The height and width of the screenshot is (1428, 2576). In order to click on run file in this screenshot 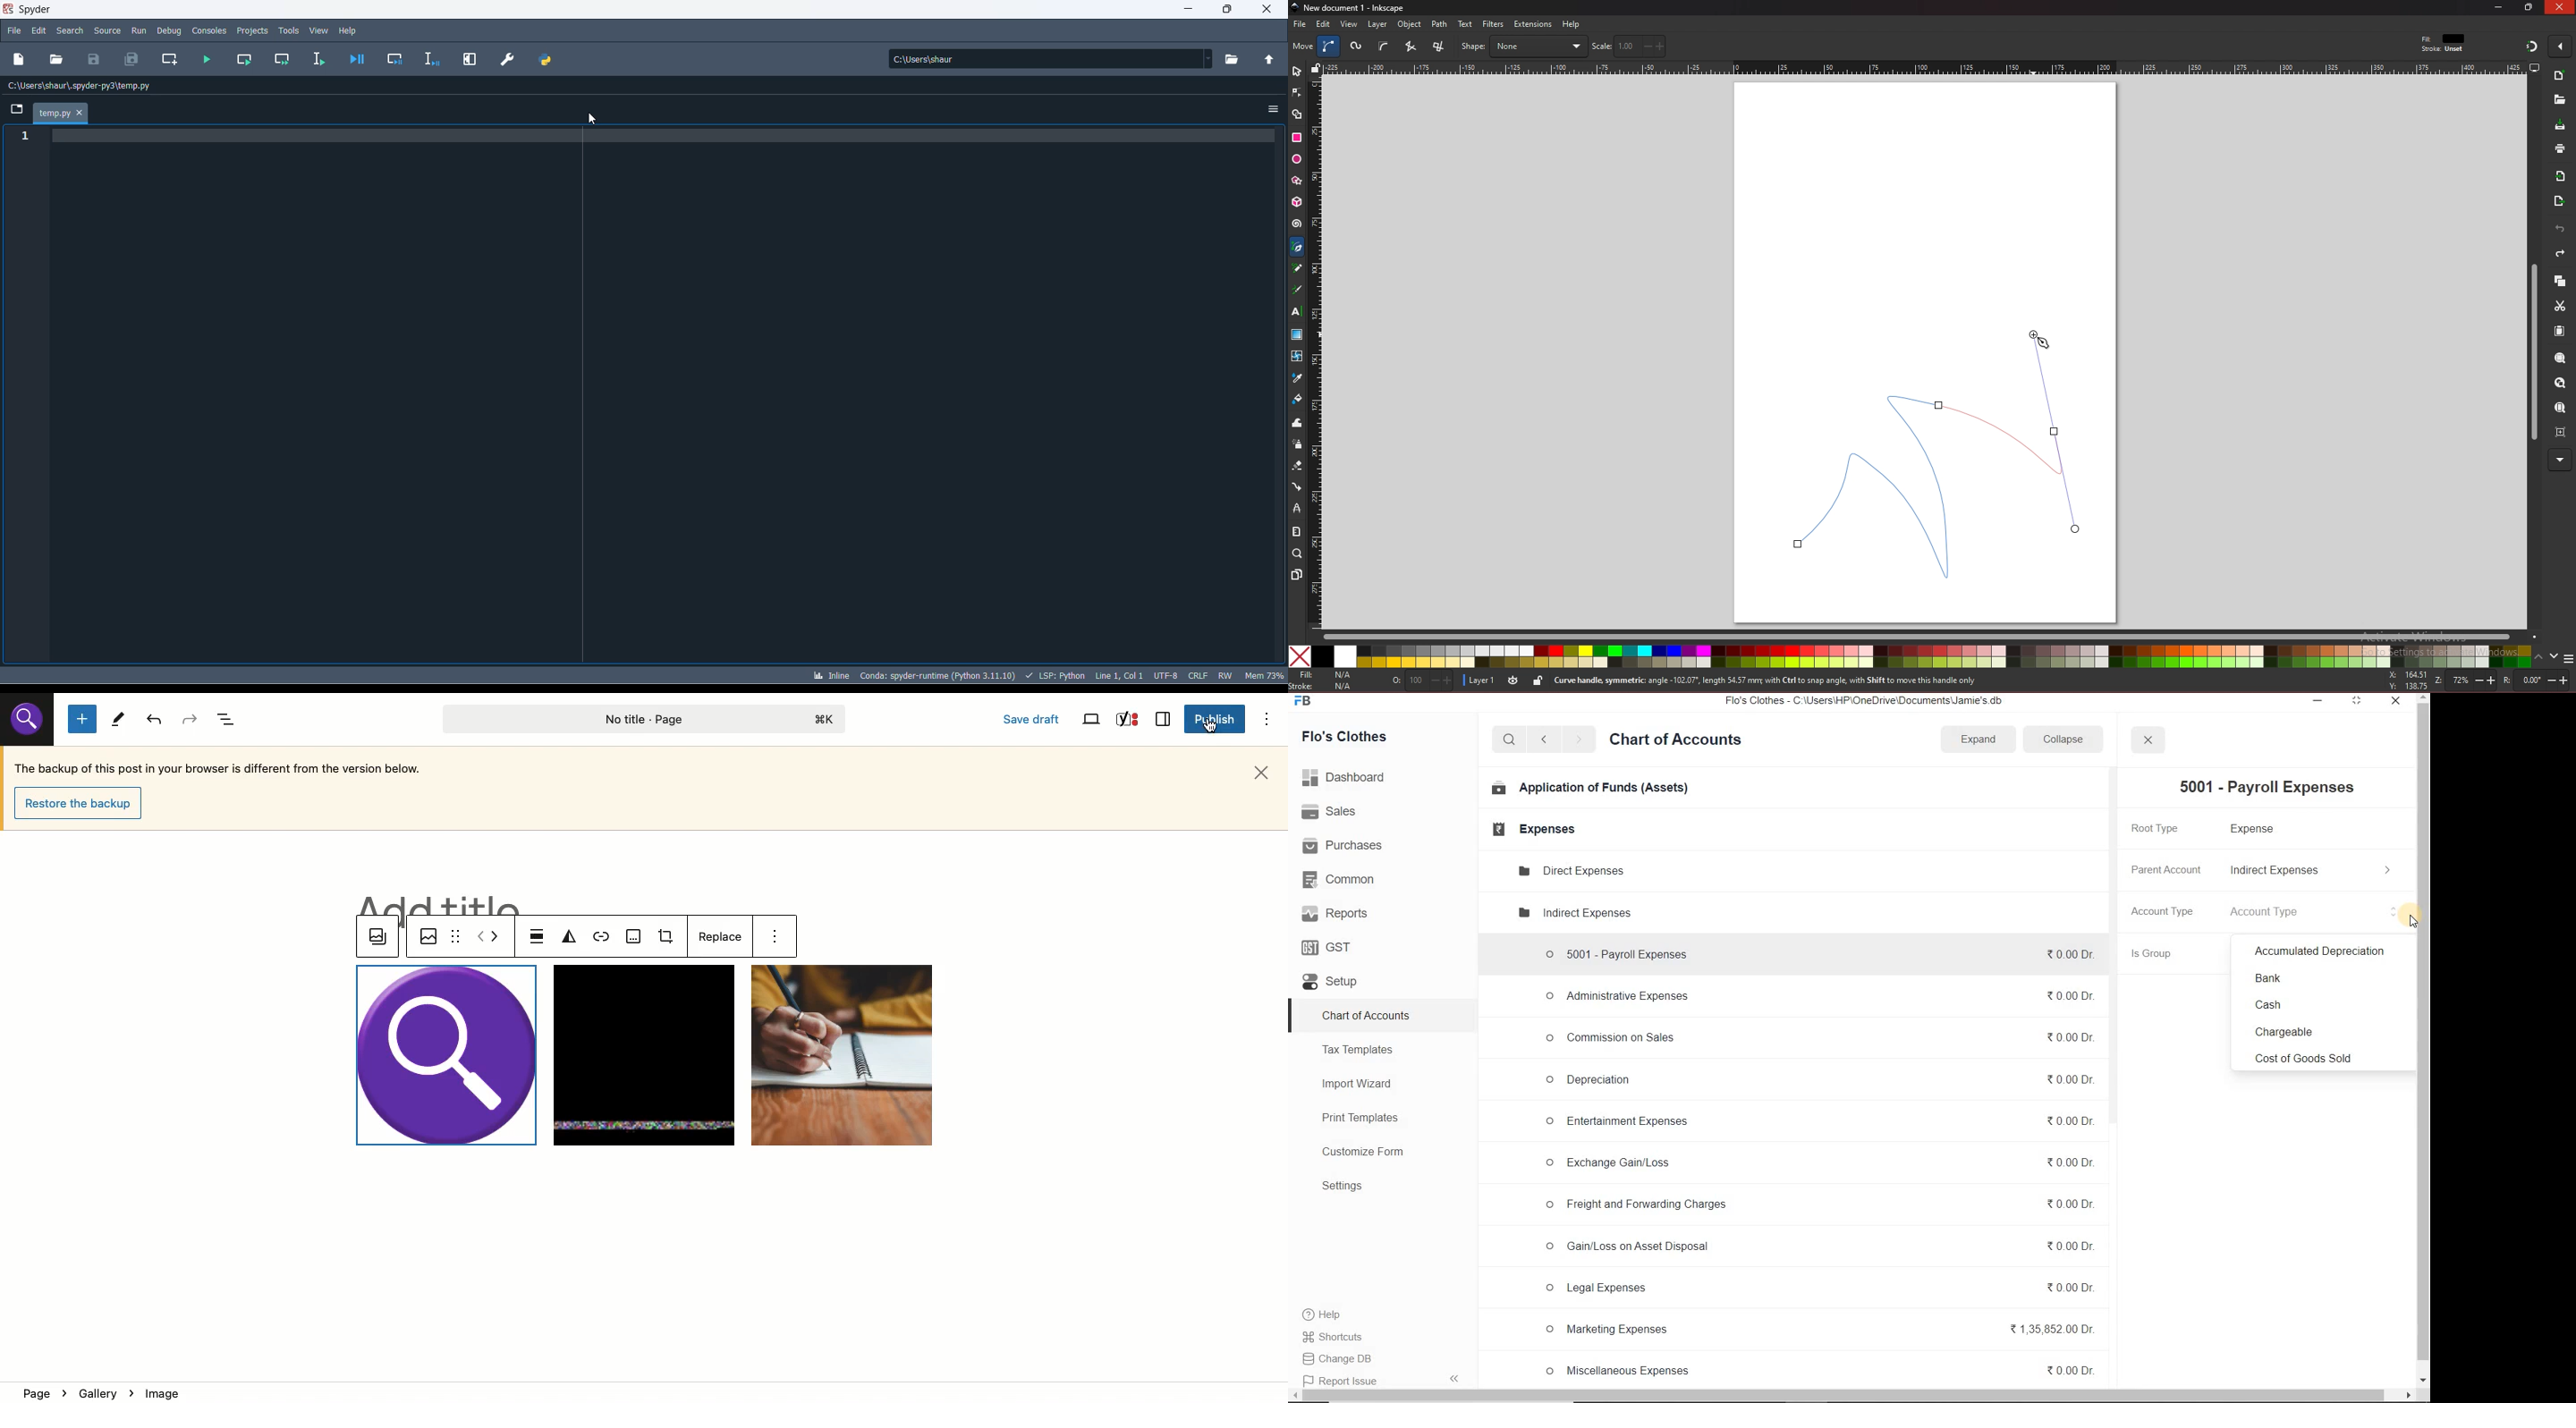, I will do `click(203, 60)`.